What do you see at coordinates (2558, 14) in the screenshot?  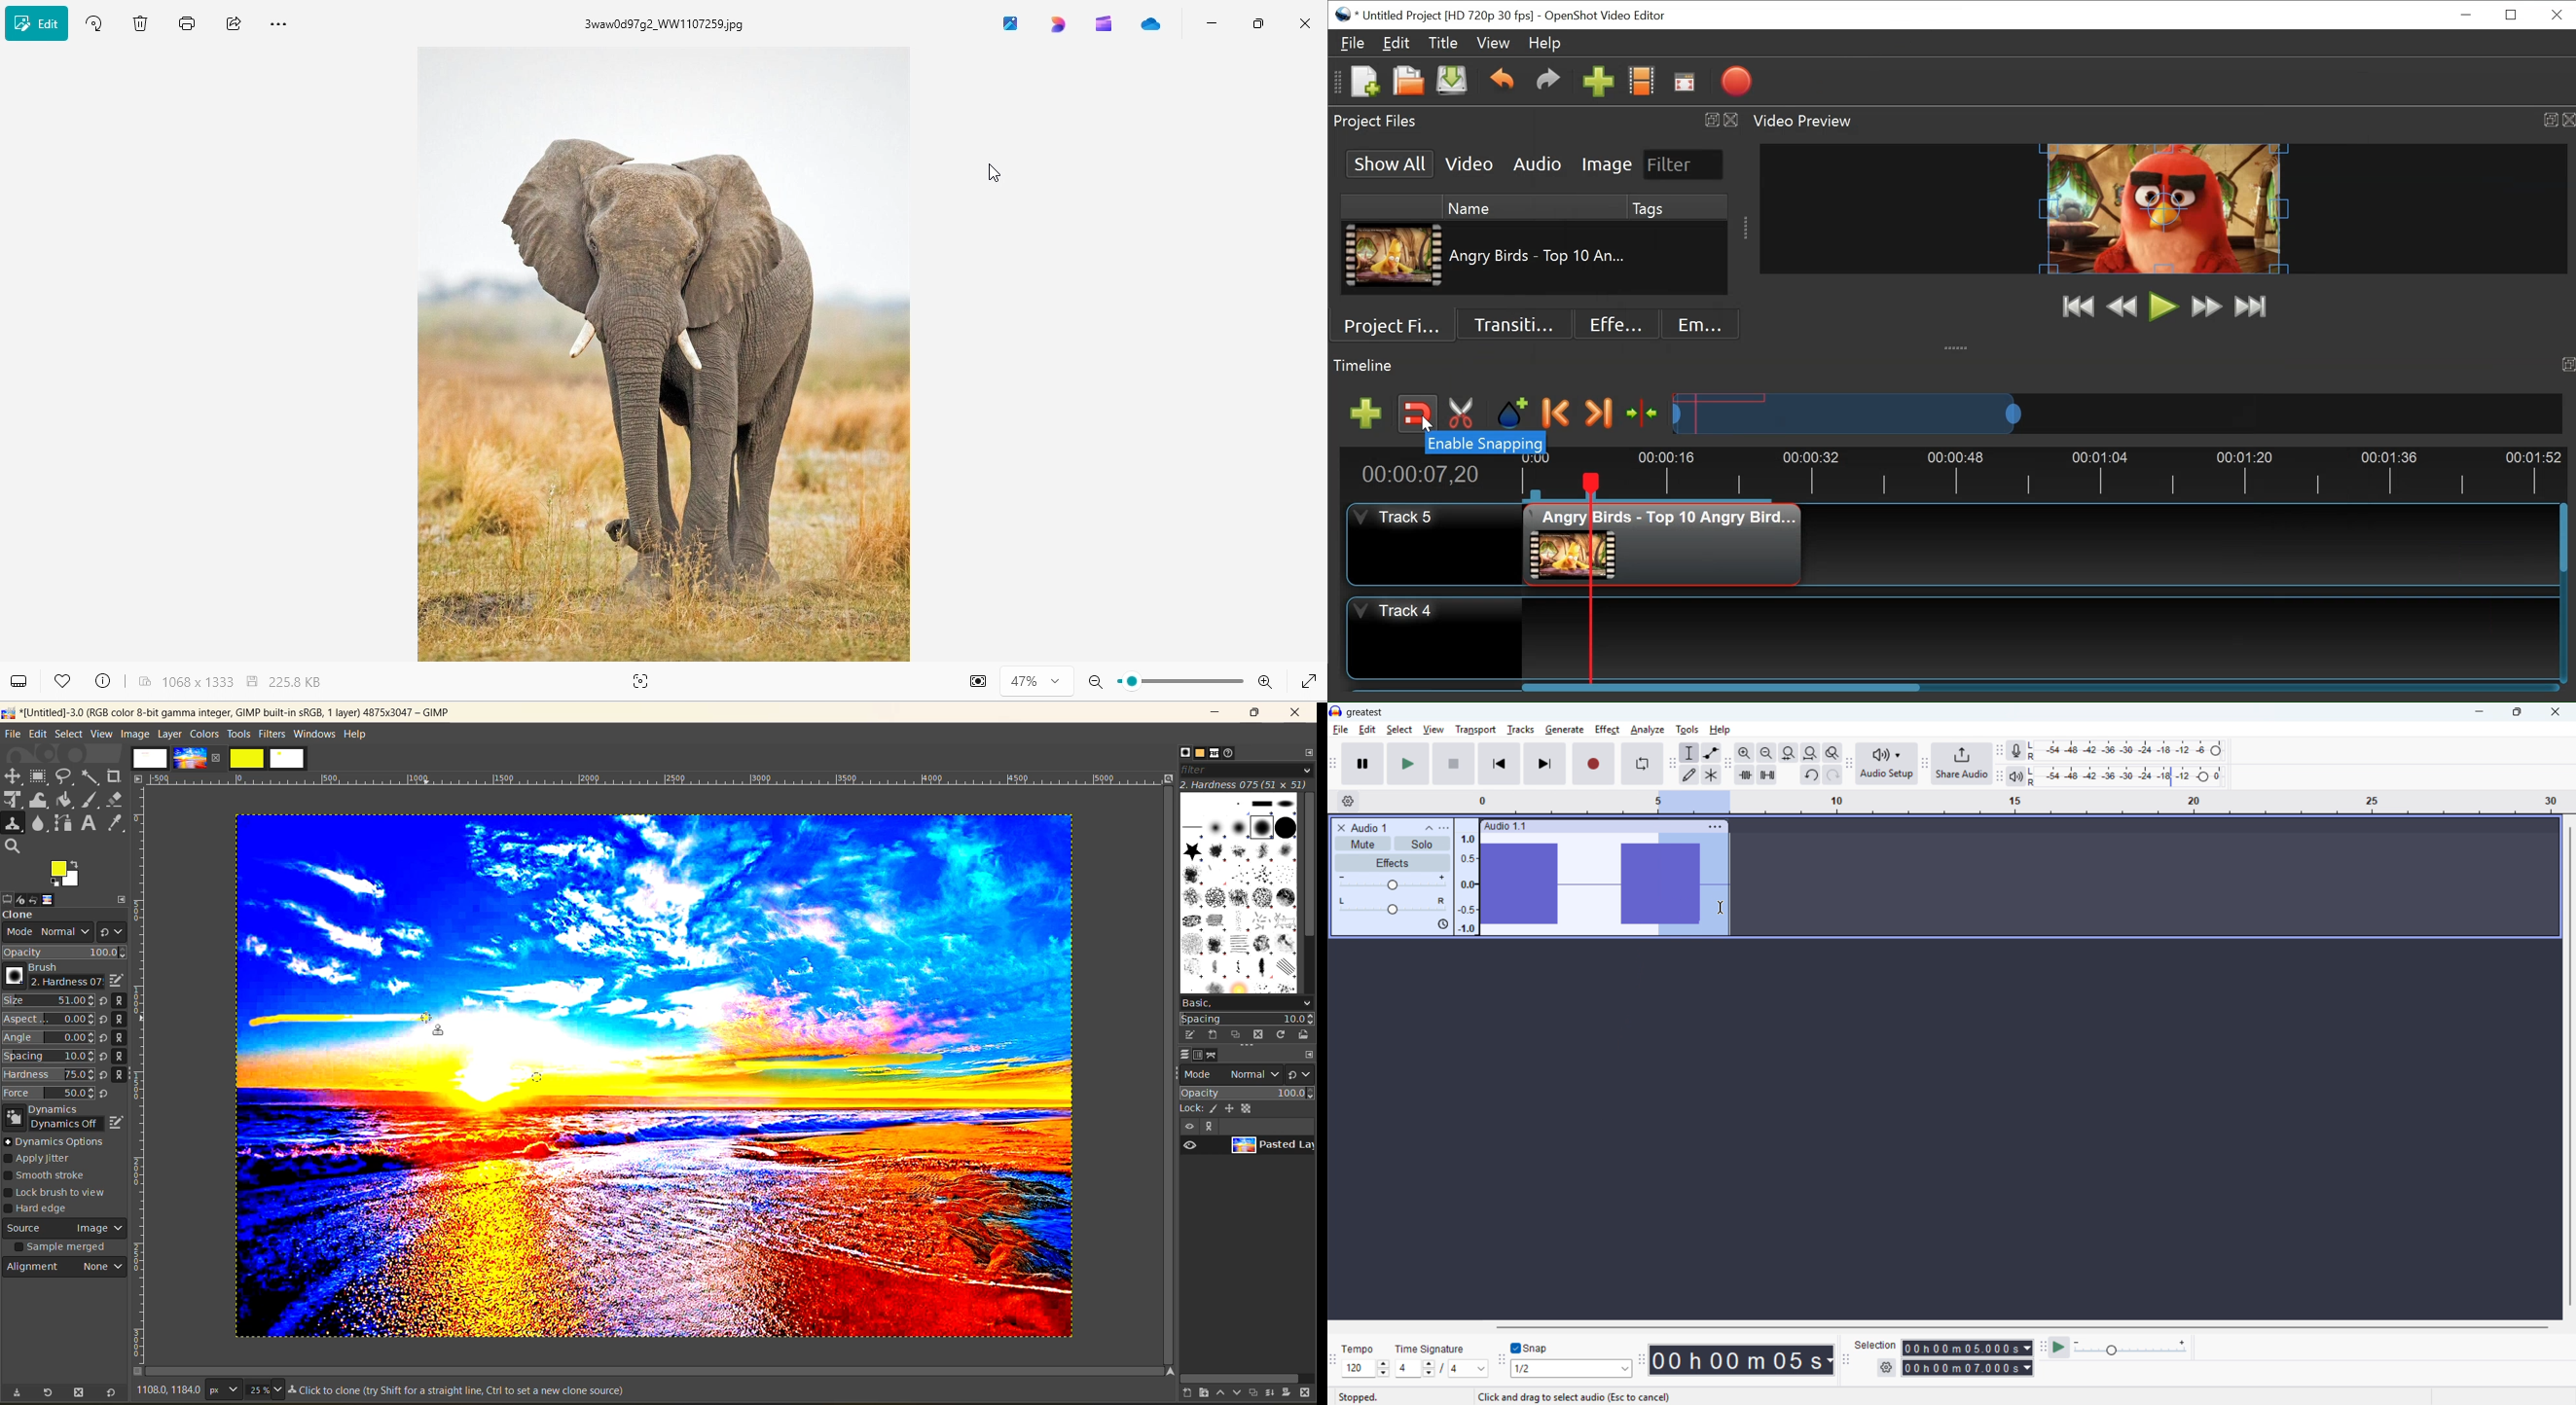 I see `Close` at bounding box center [2558, 14].